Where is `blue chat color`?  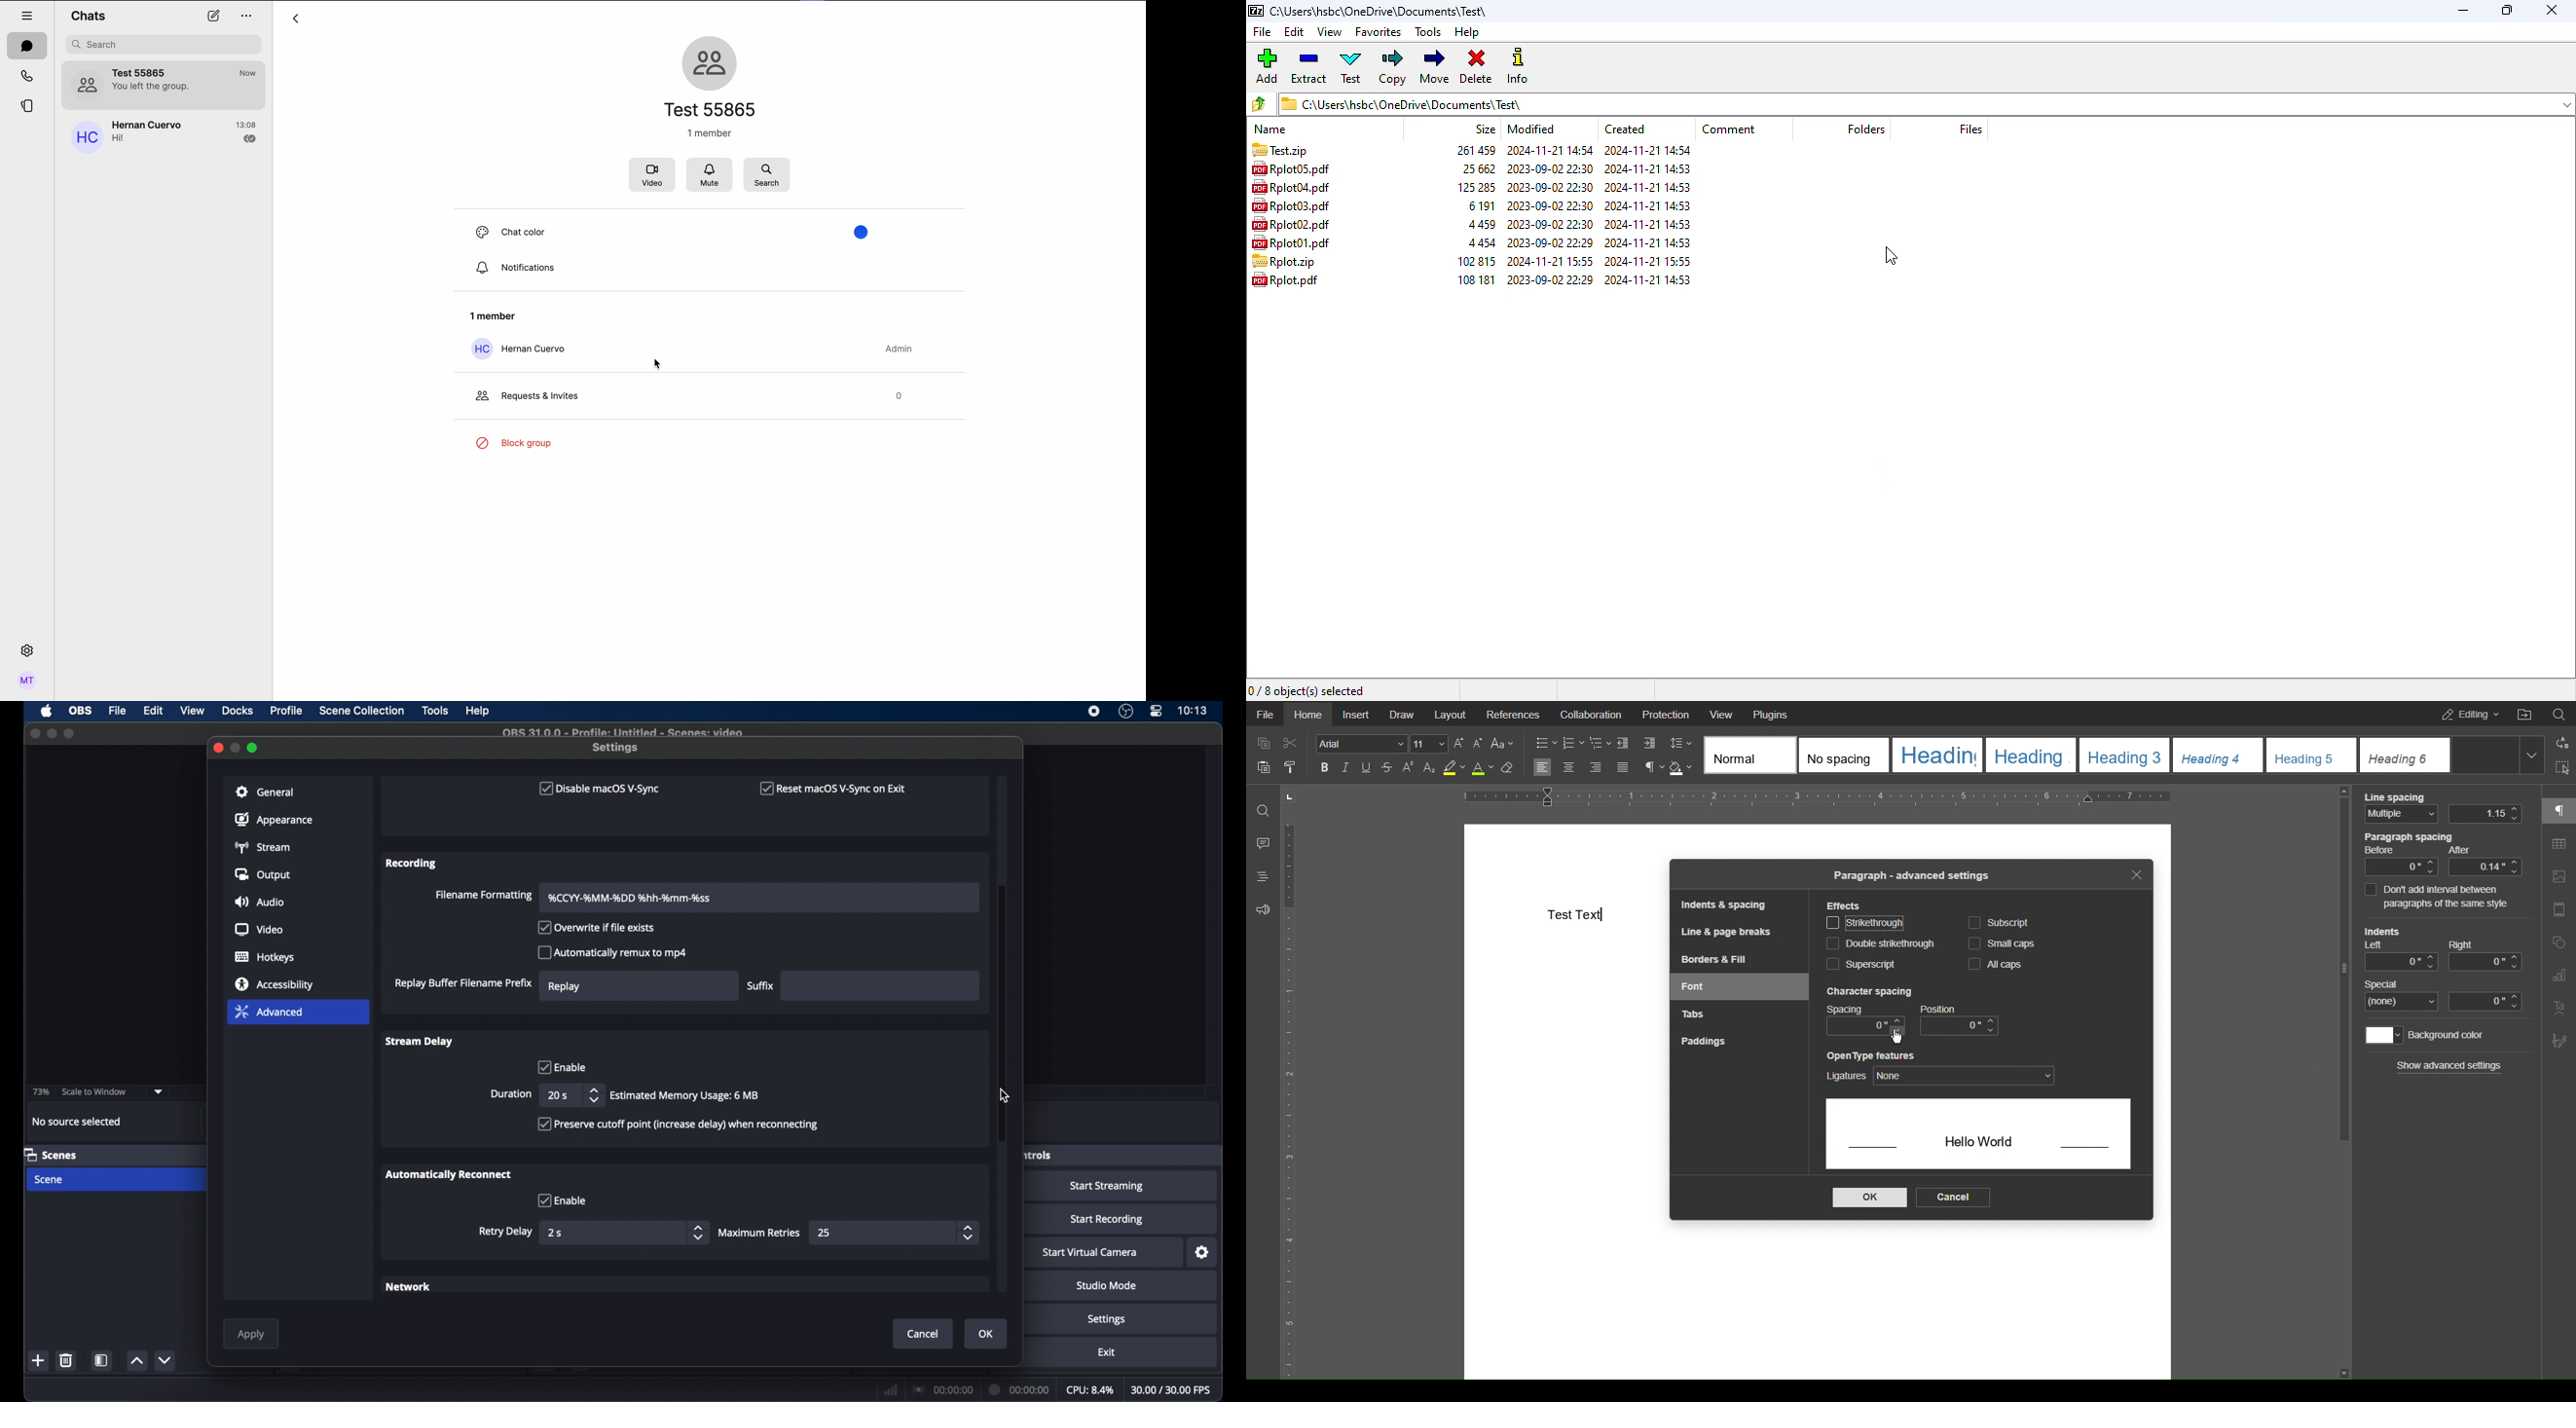 blue chat color is located at coordinates (552, 266).